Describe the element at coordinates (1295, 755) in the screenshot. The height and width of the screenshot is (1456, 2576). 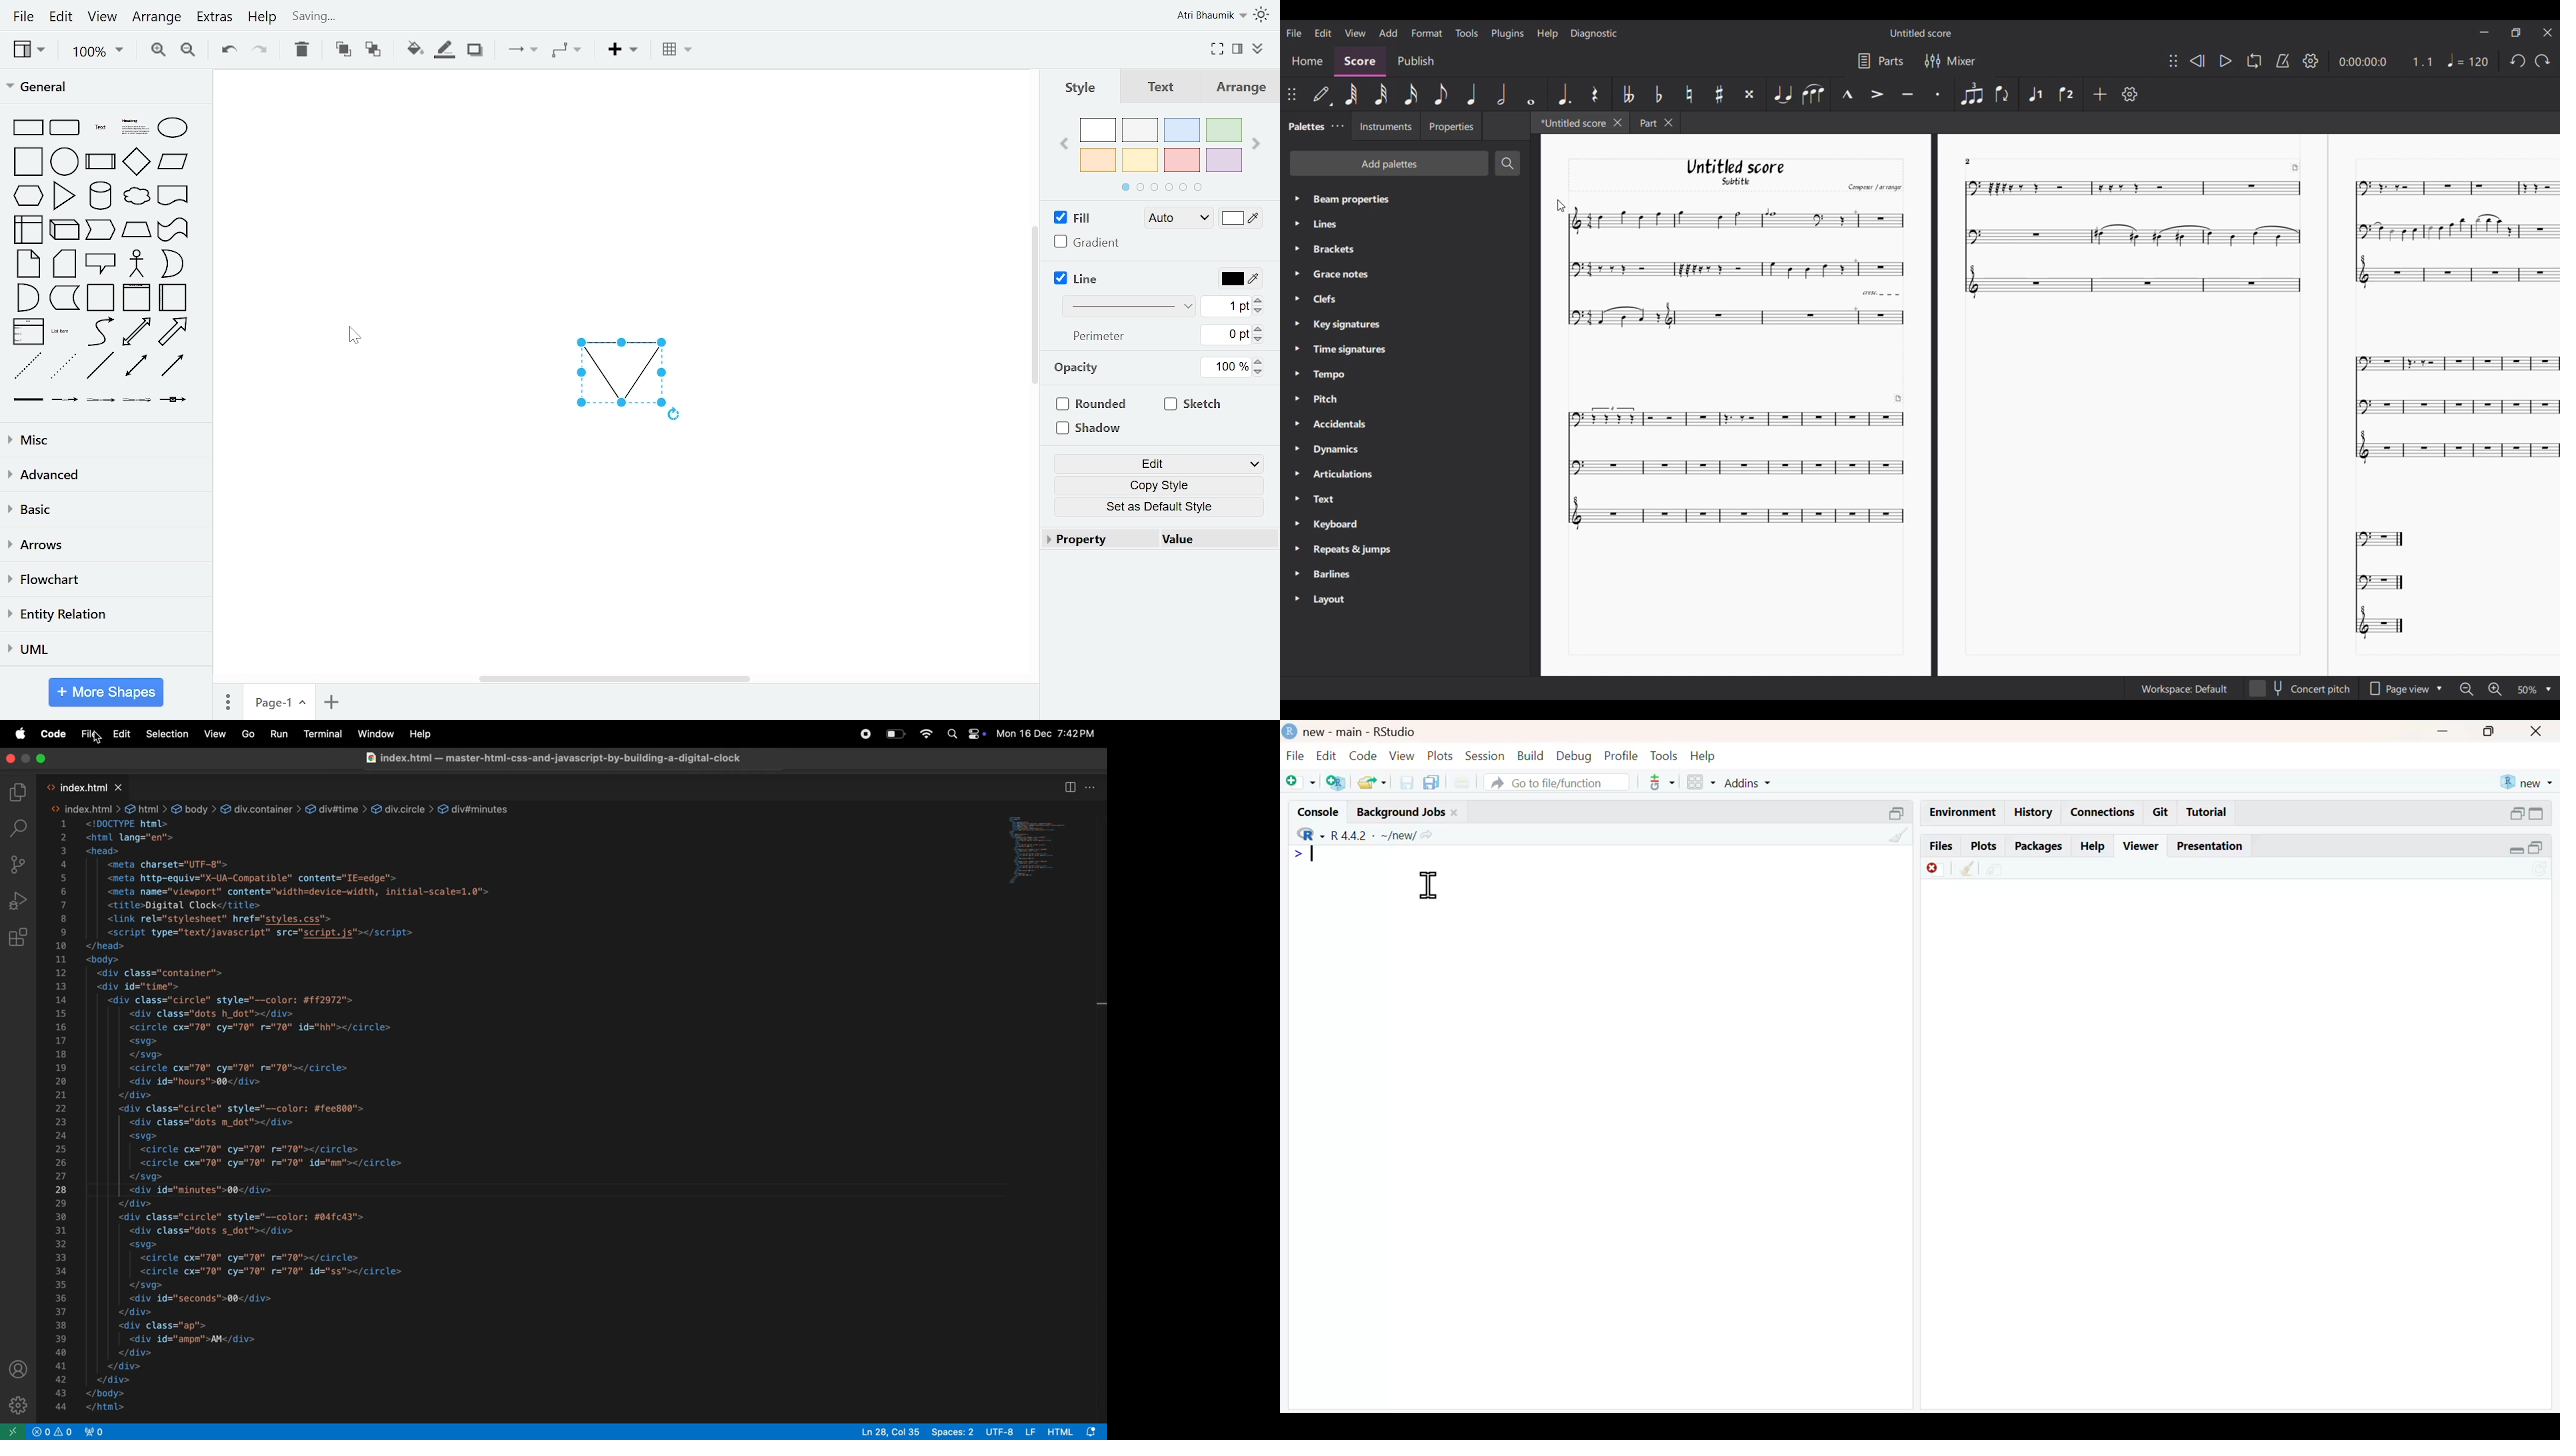
I see `file` at that location.